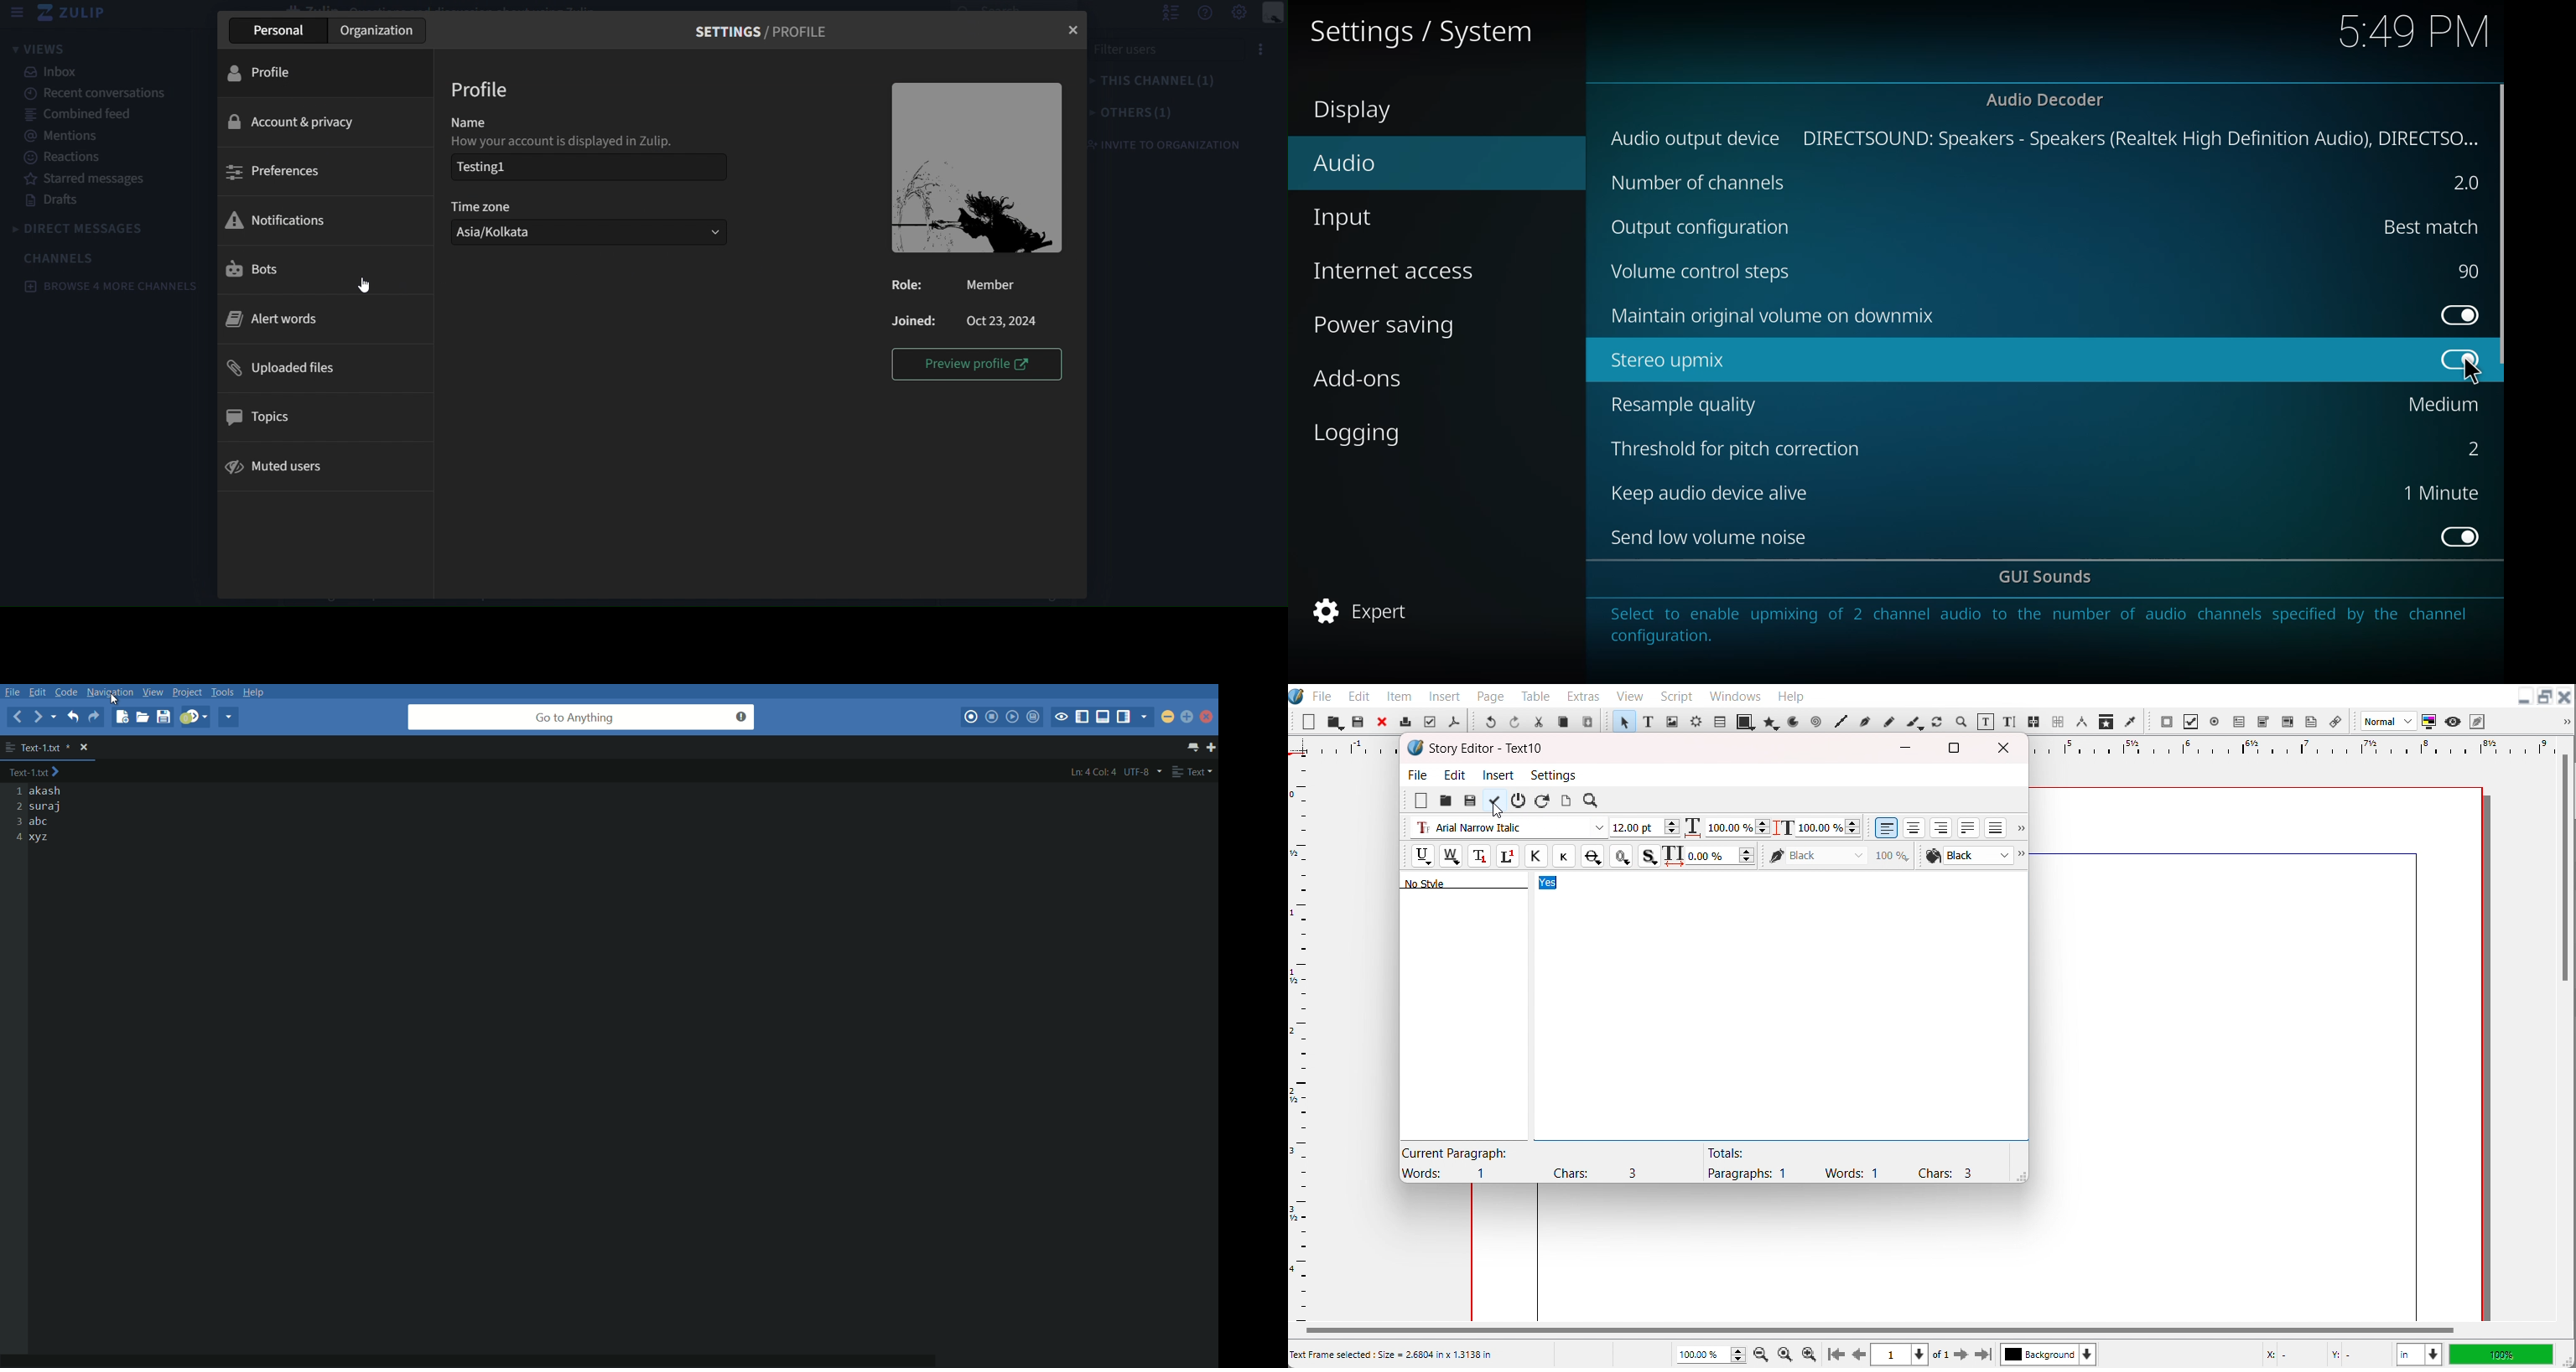 This screenshot has width=2576, height=1372. Describe the element at coordinates (2019, 829) in the screenshot. I see `Drop down box` at that location.